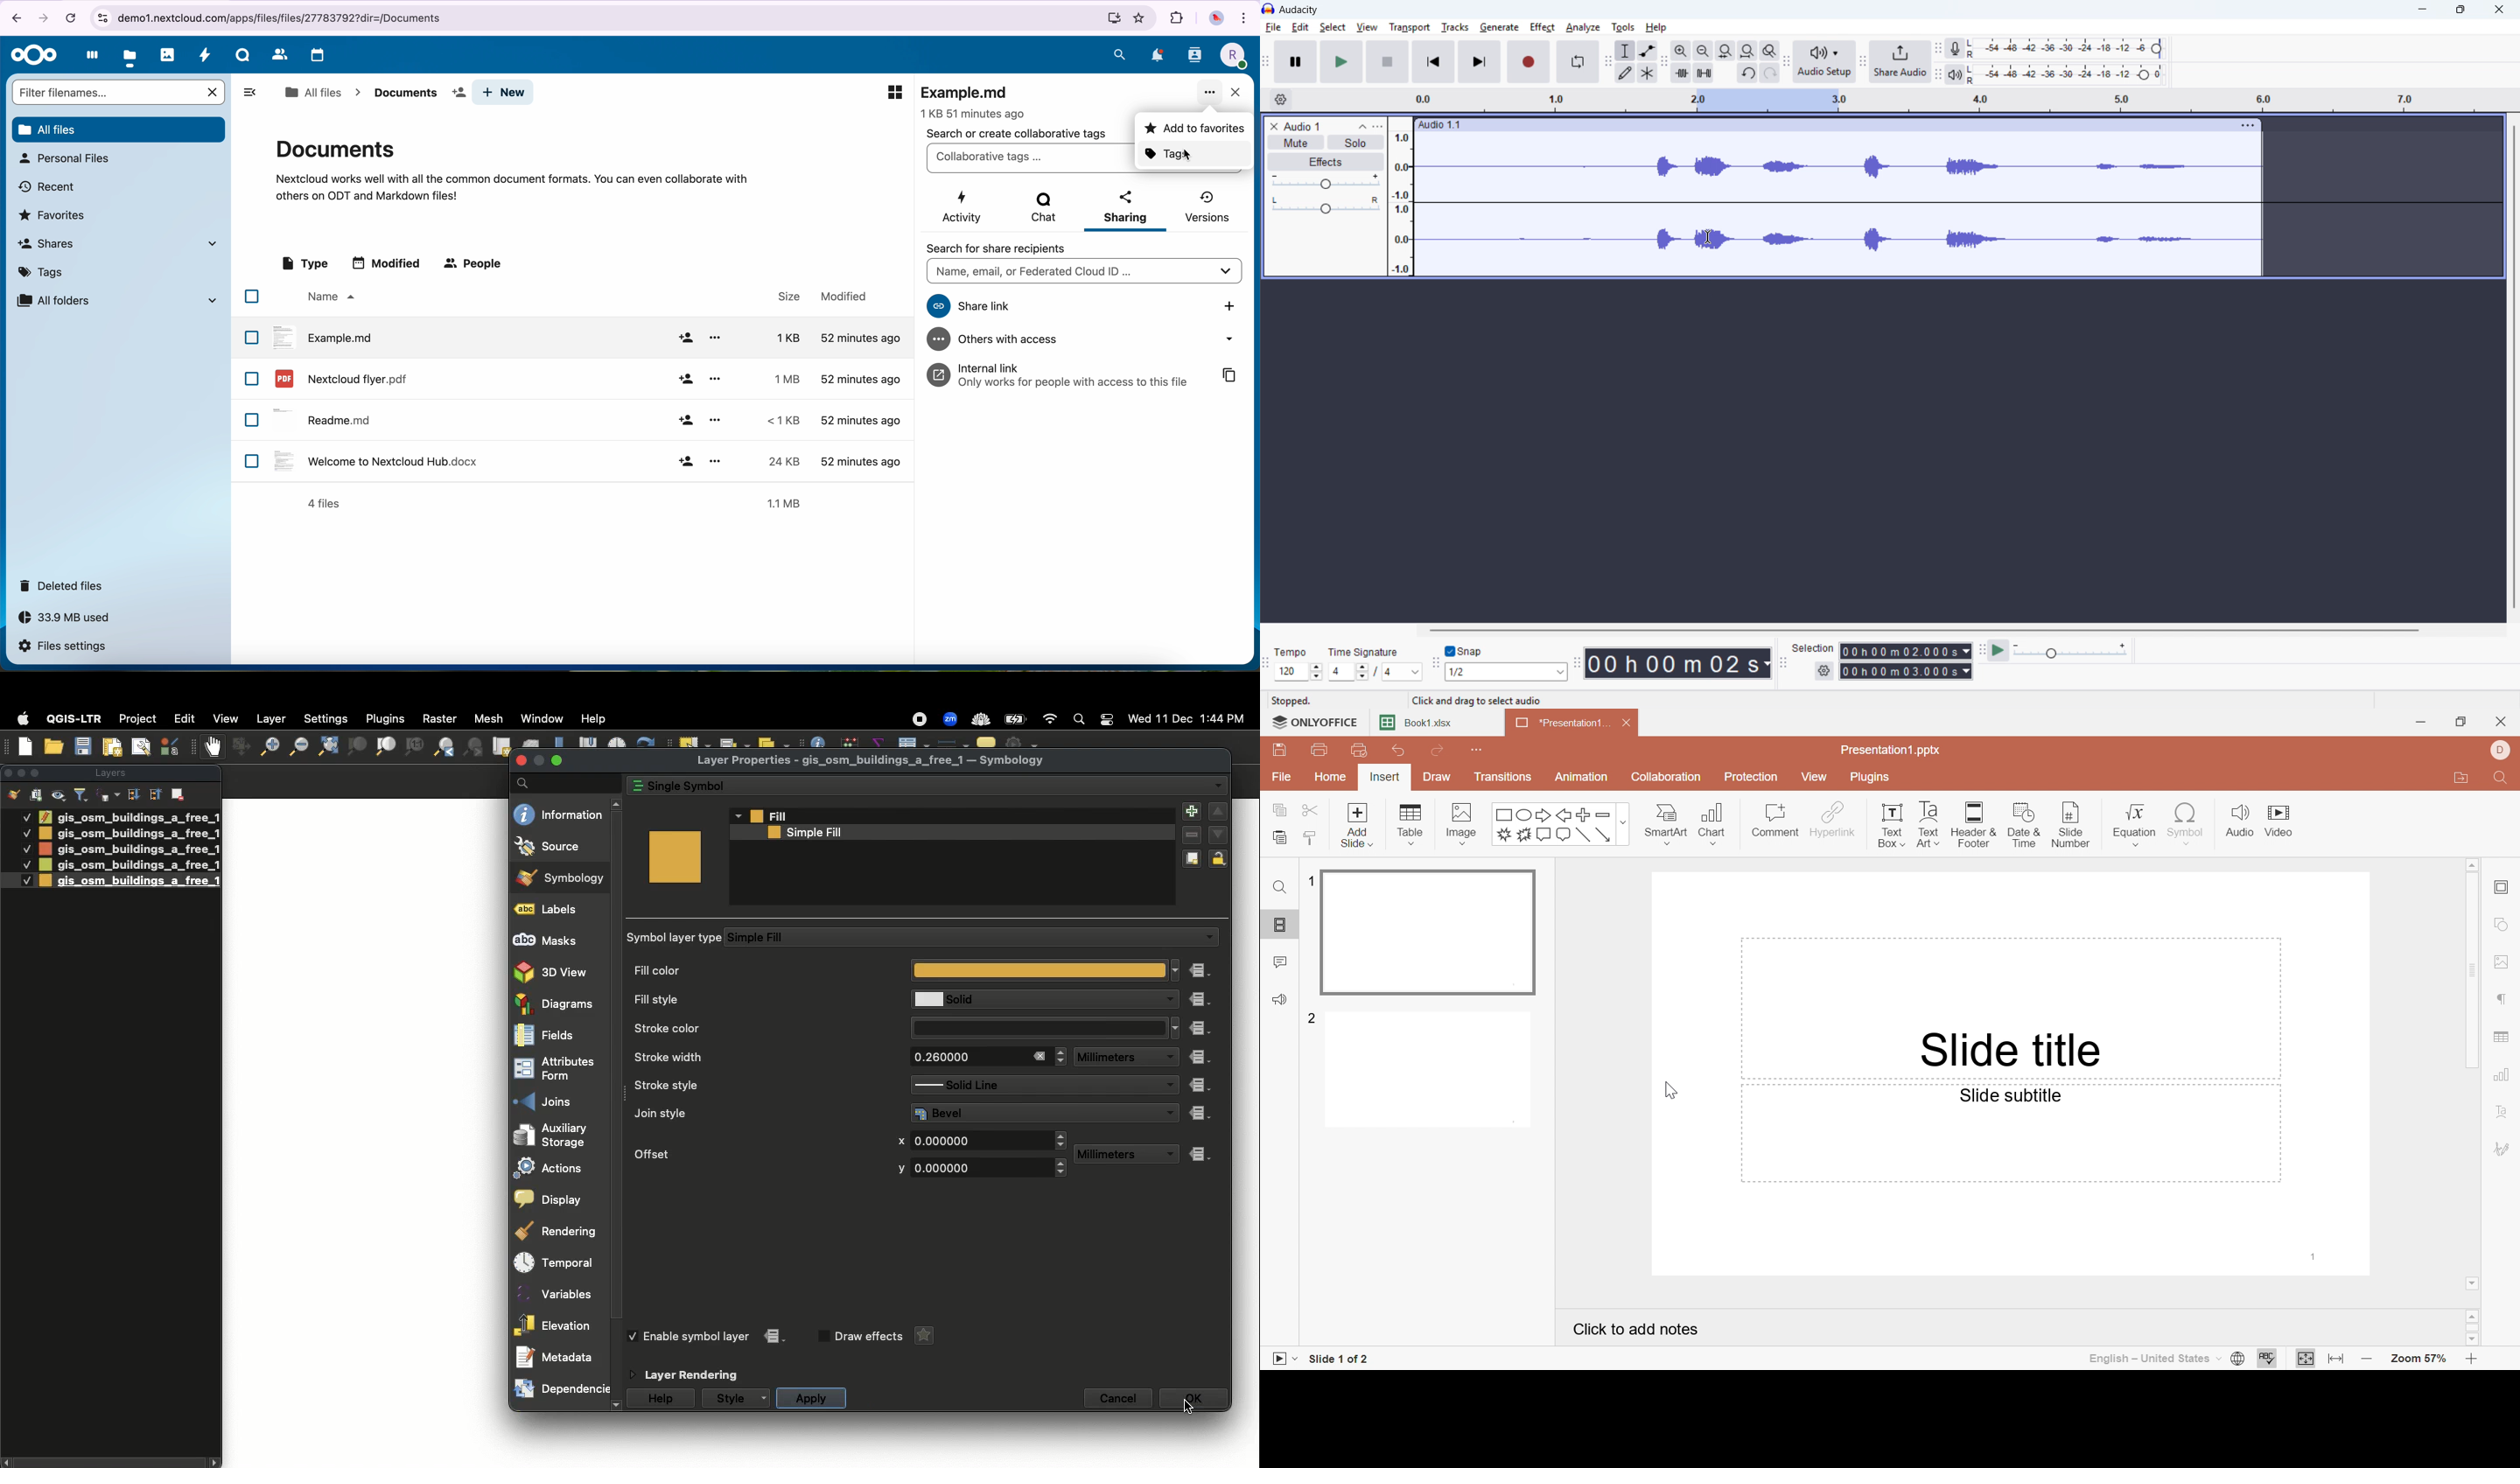  Describe the element at coordinates (89, 58) in the screenshot. I see `dashboard` at that location.